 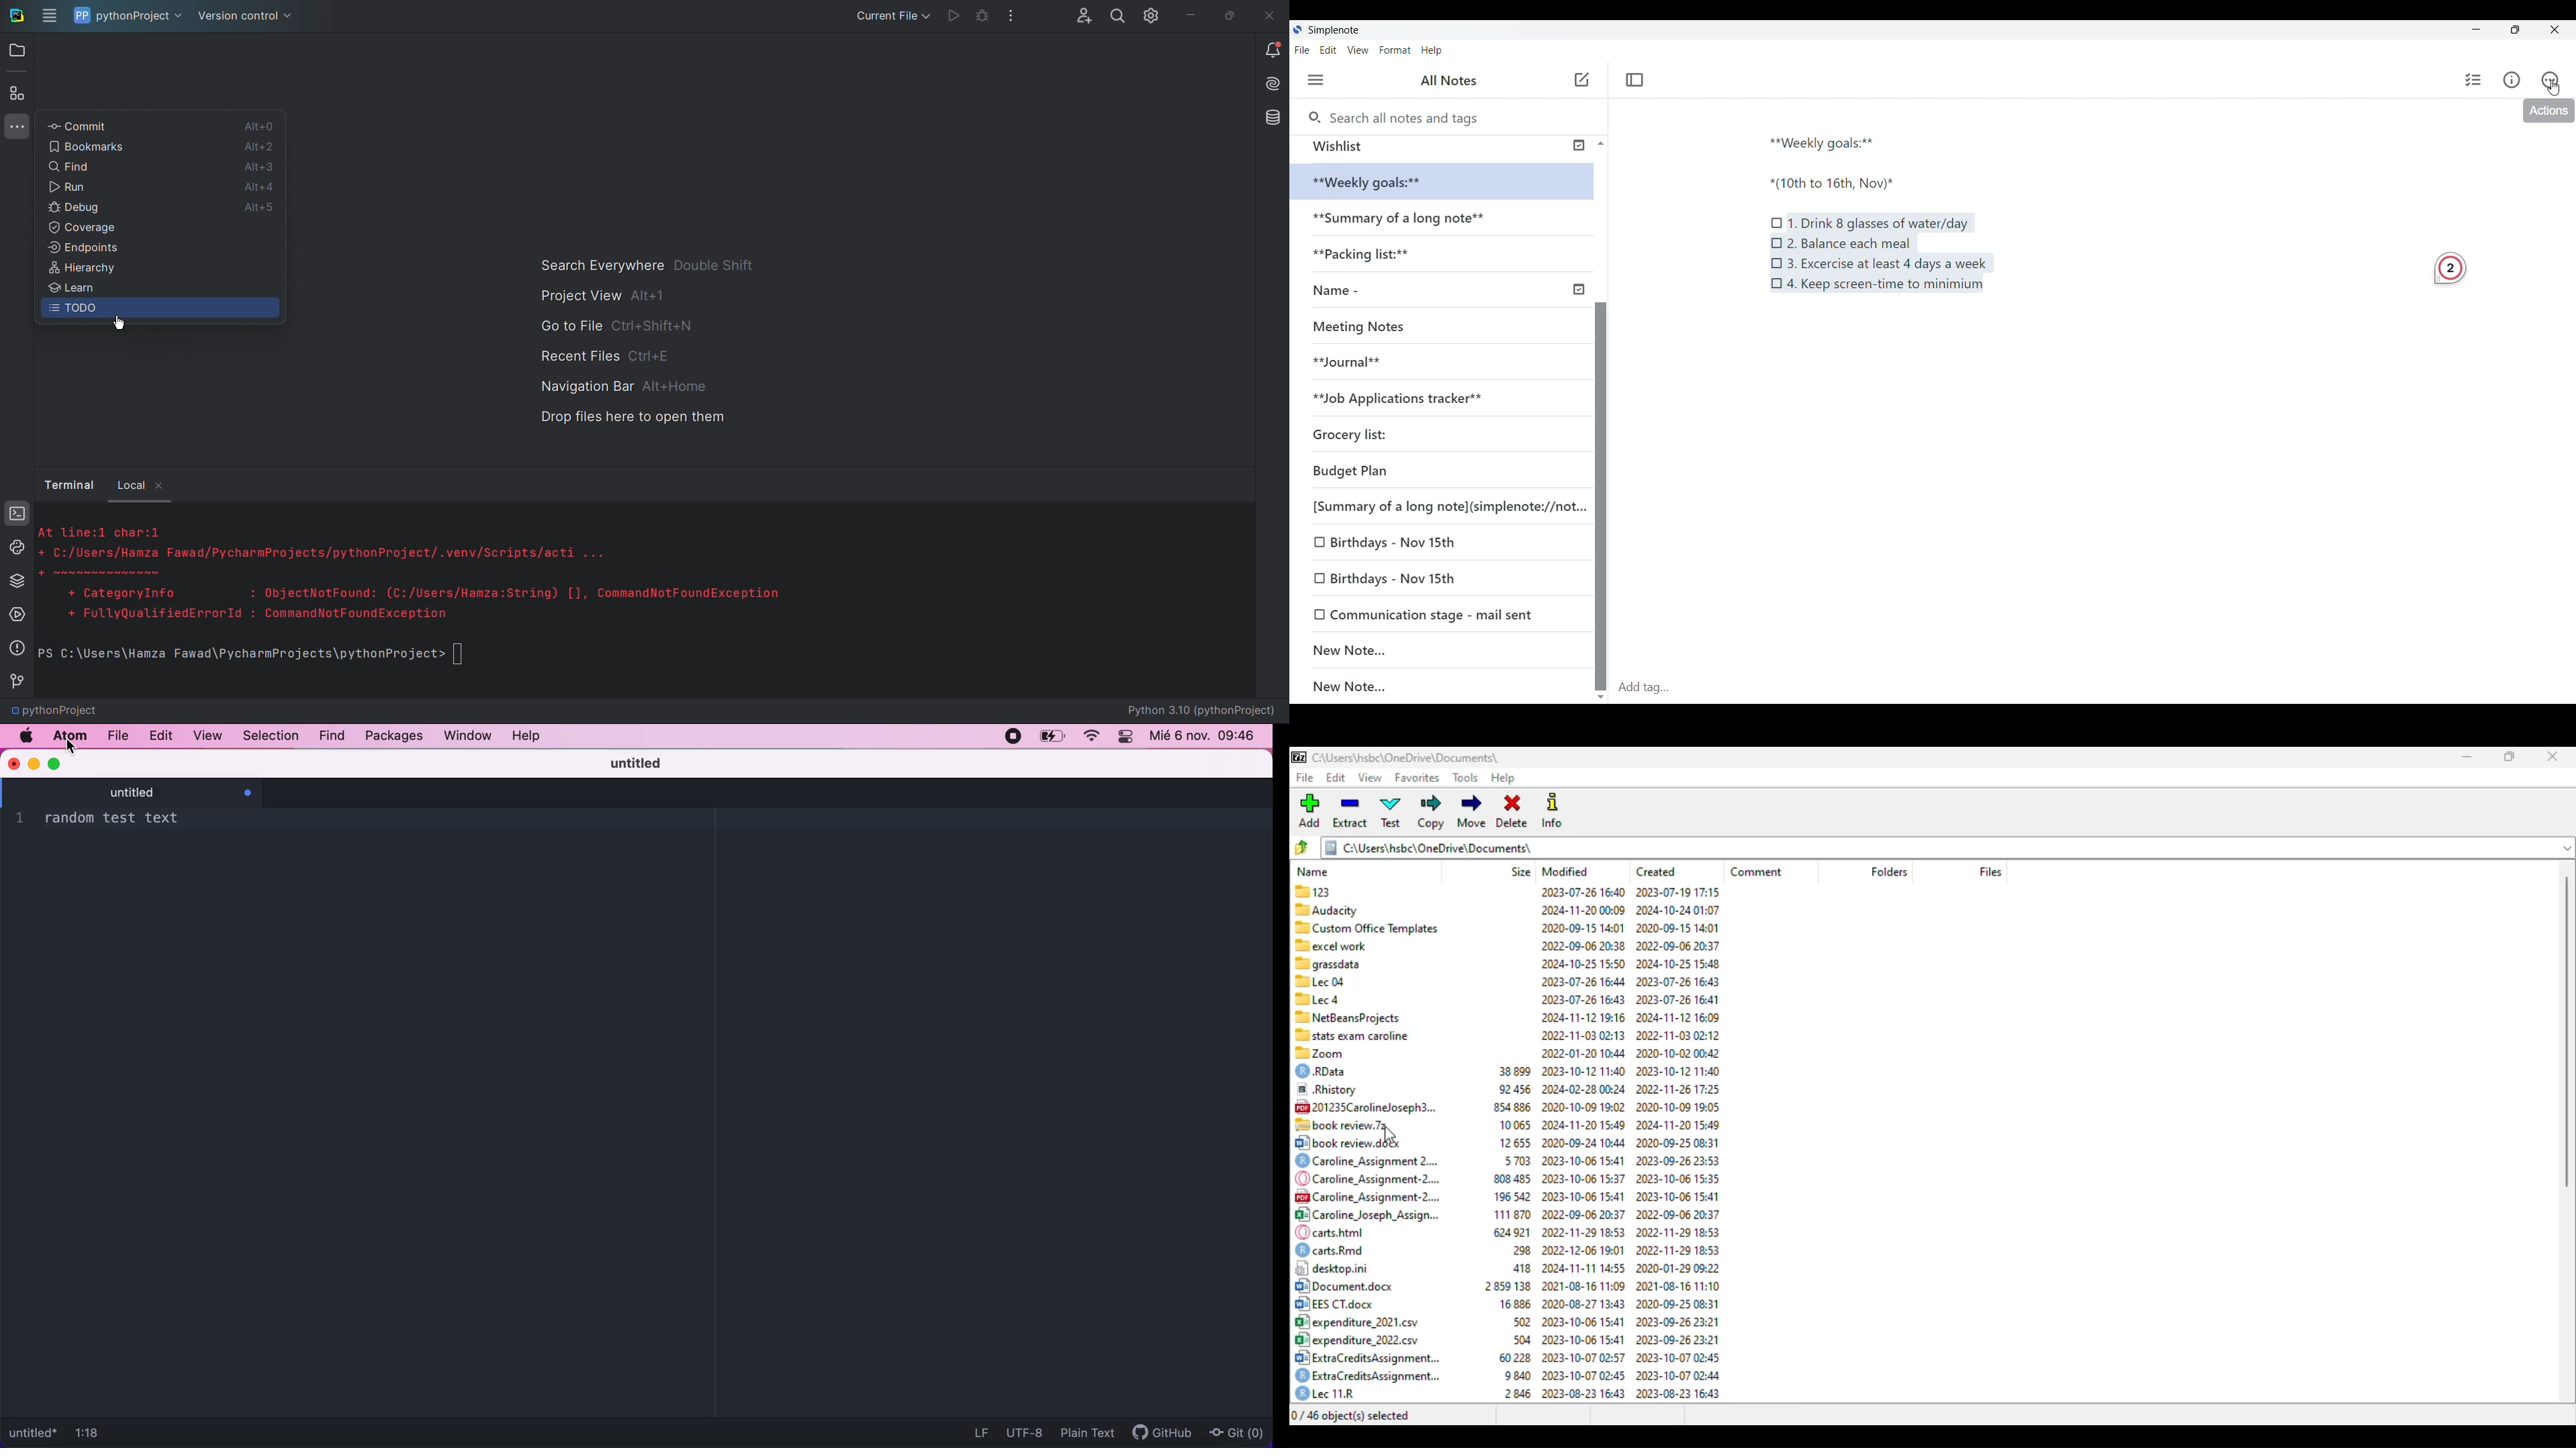 What do you see at coordinates (608, 355) in the screenshot?
I see `Recent Files ctrl+e` at bounding box center [608, 355].